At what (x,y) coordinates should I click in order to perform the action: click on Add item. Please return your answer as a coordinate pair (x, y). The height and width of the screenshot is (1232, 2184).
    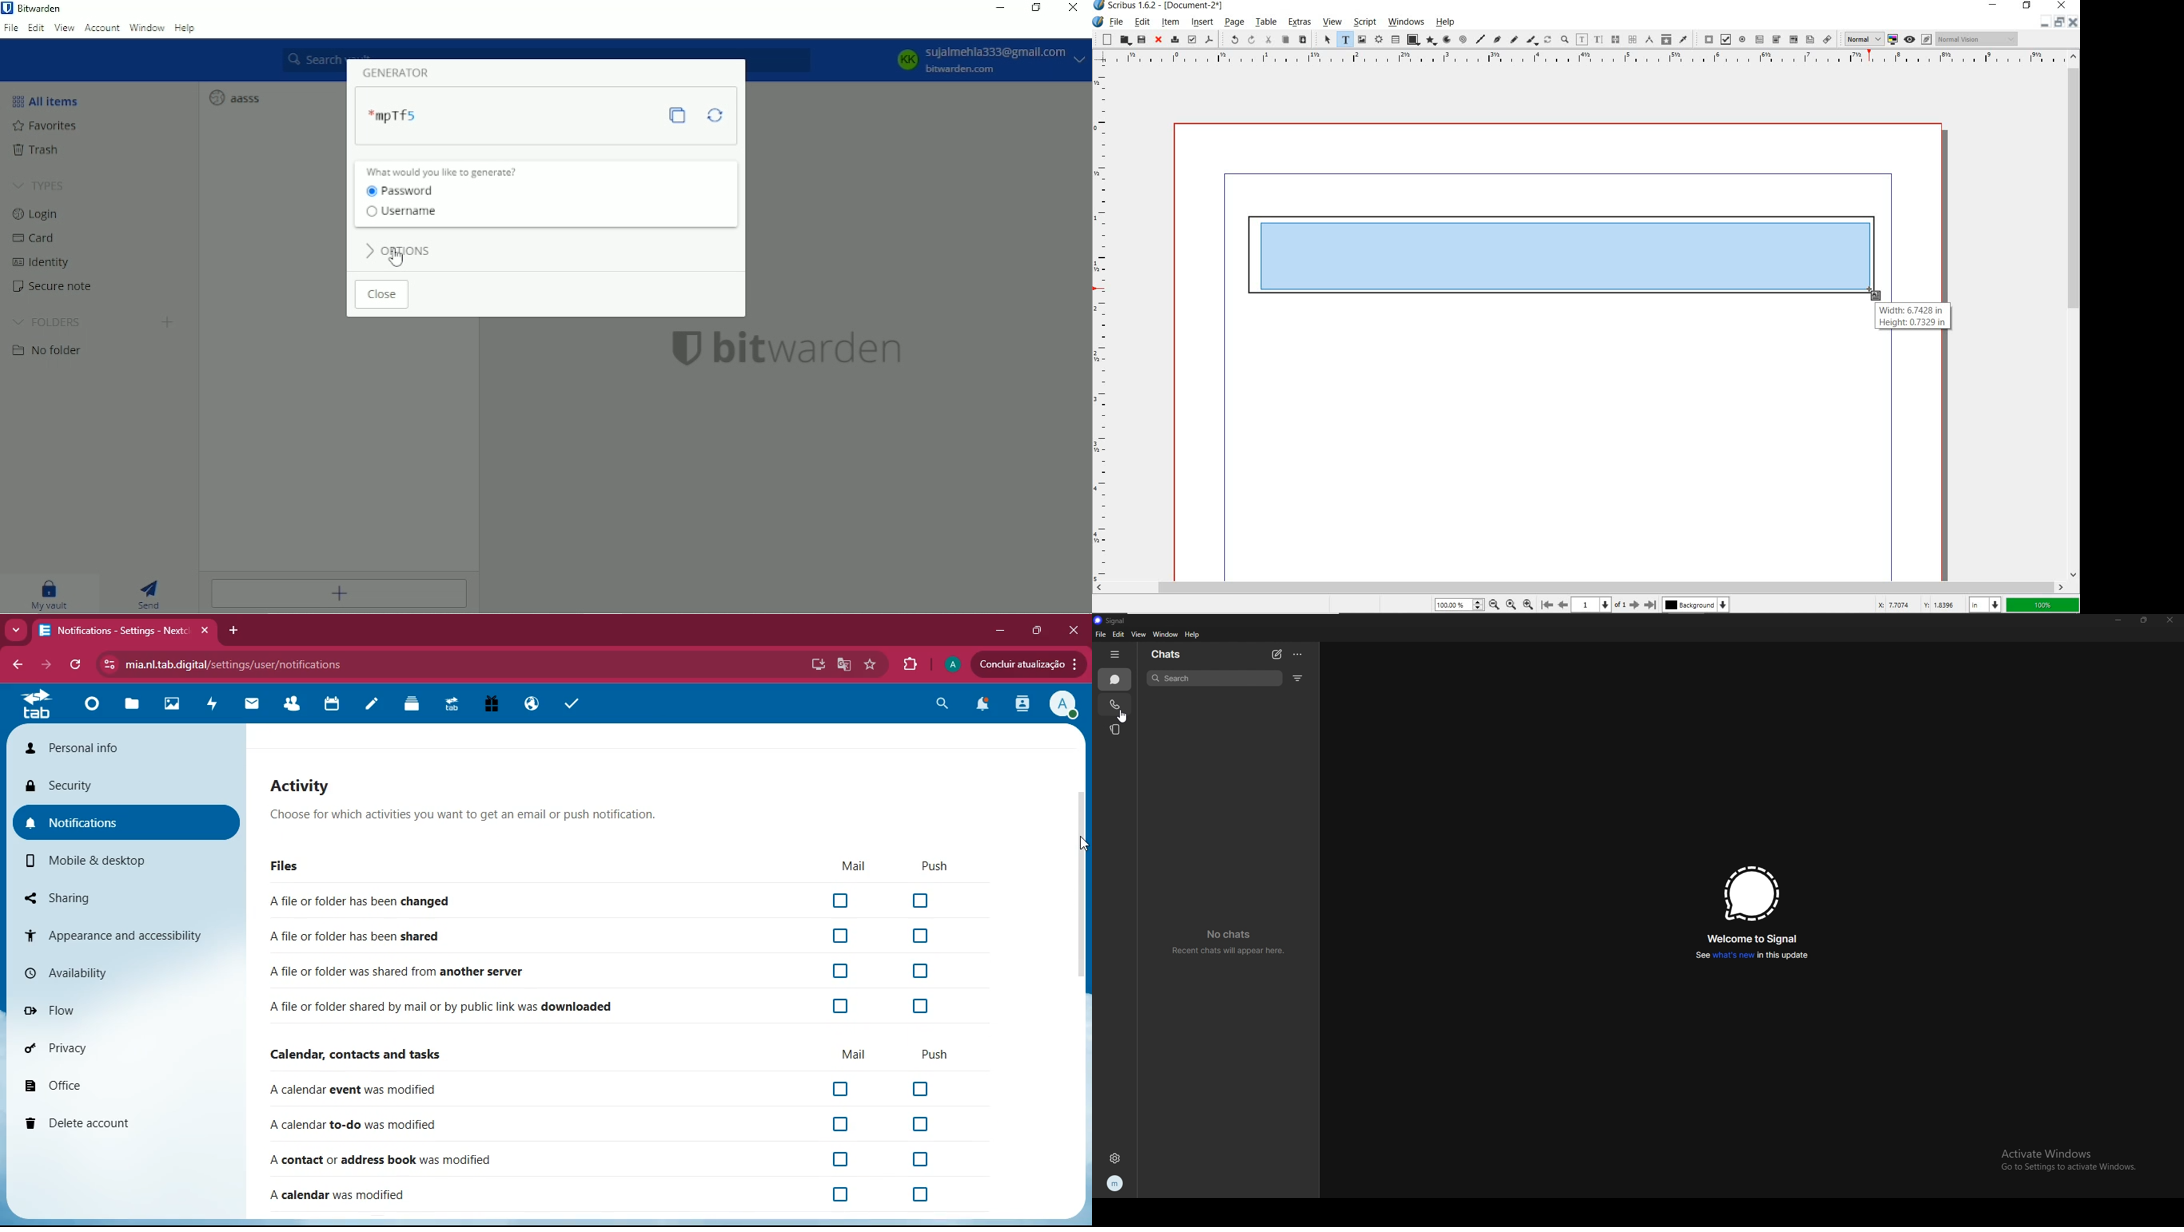
    Looking at the image, I should click on (341, 594).